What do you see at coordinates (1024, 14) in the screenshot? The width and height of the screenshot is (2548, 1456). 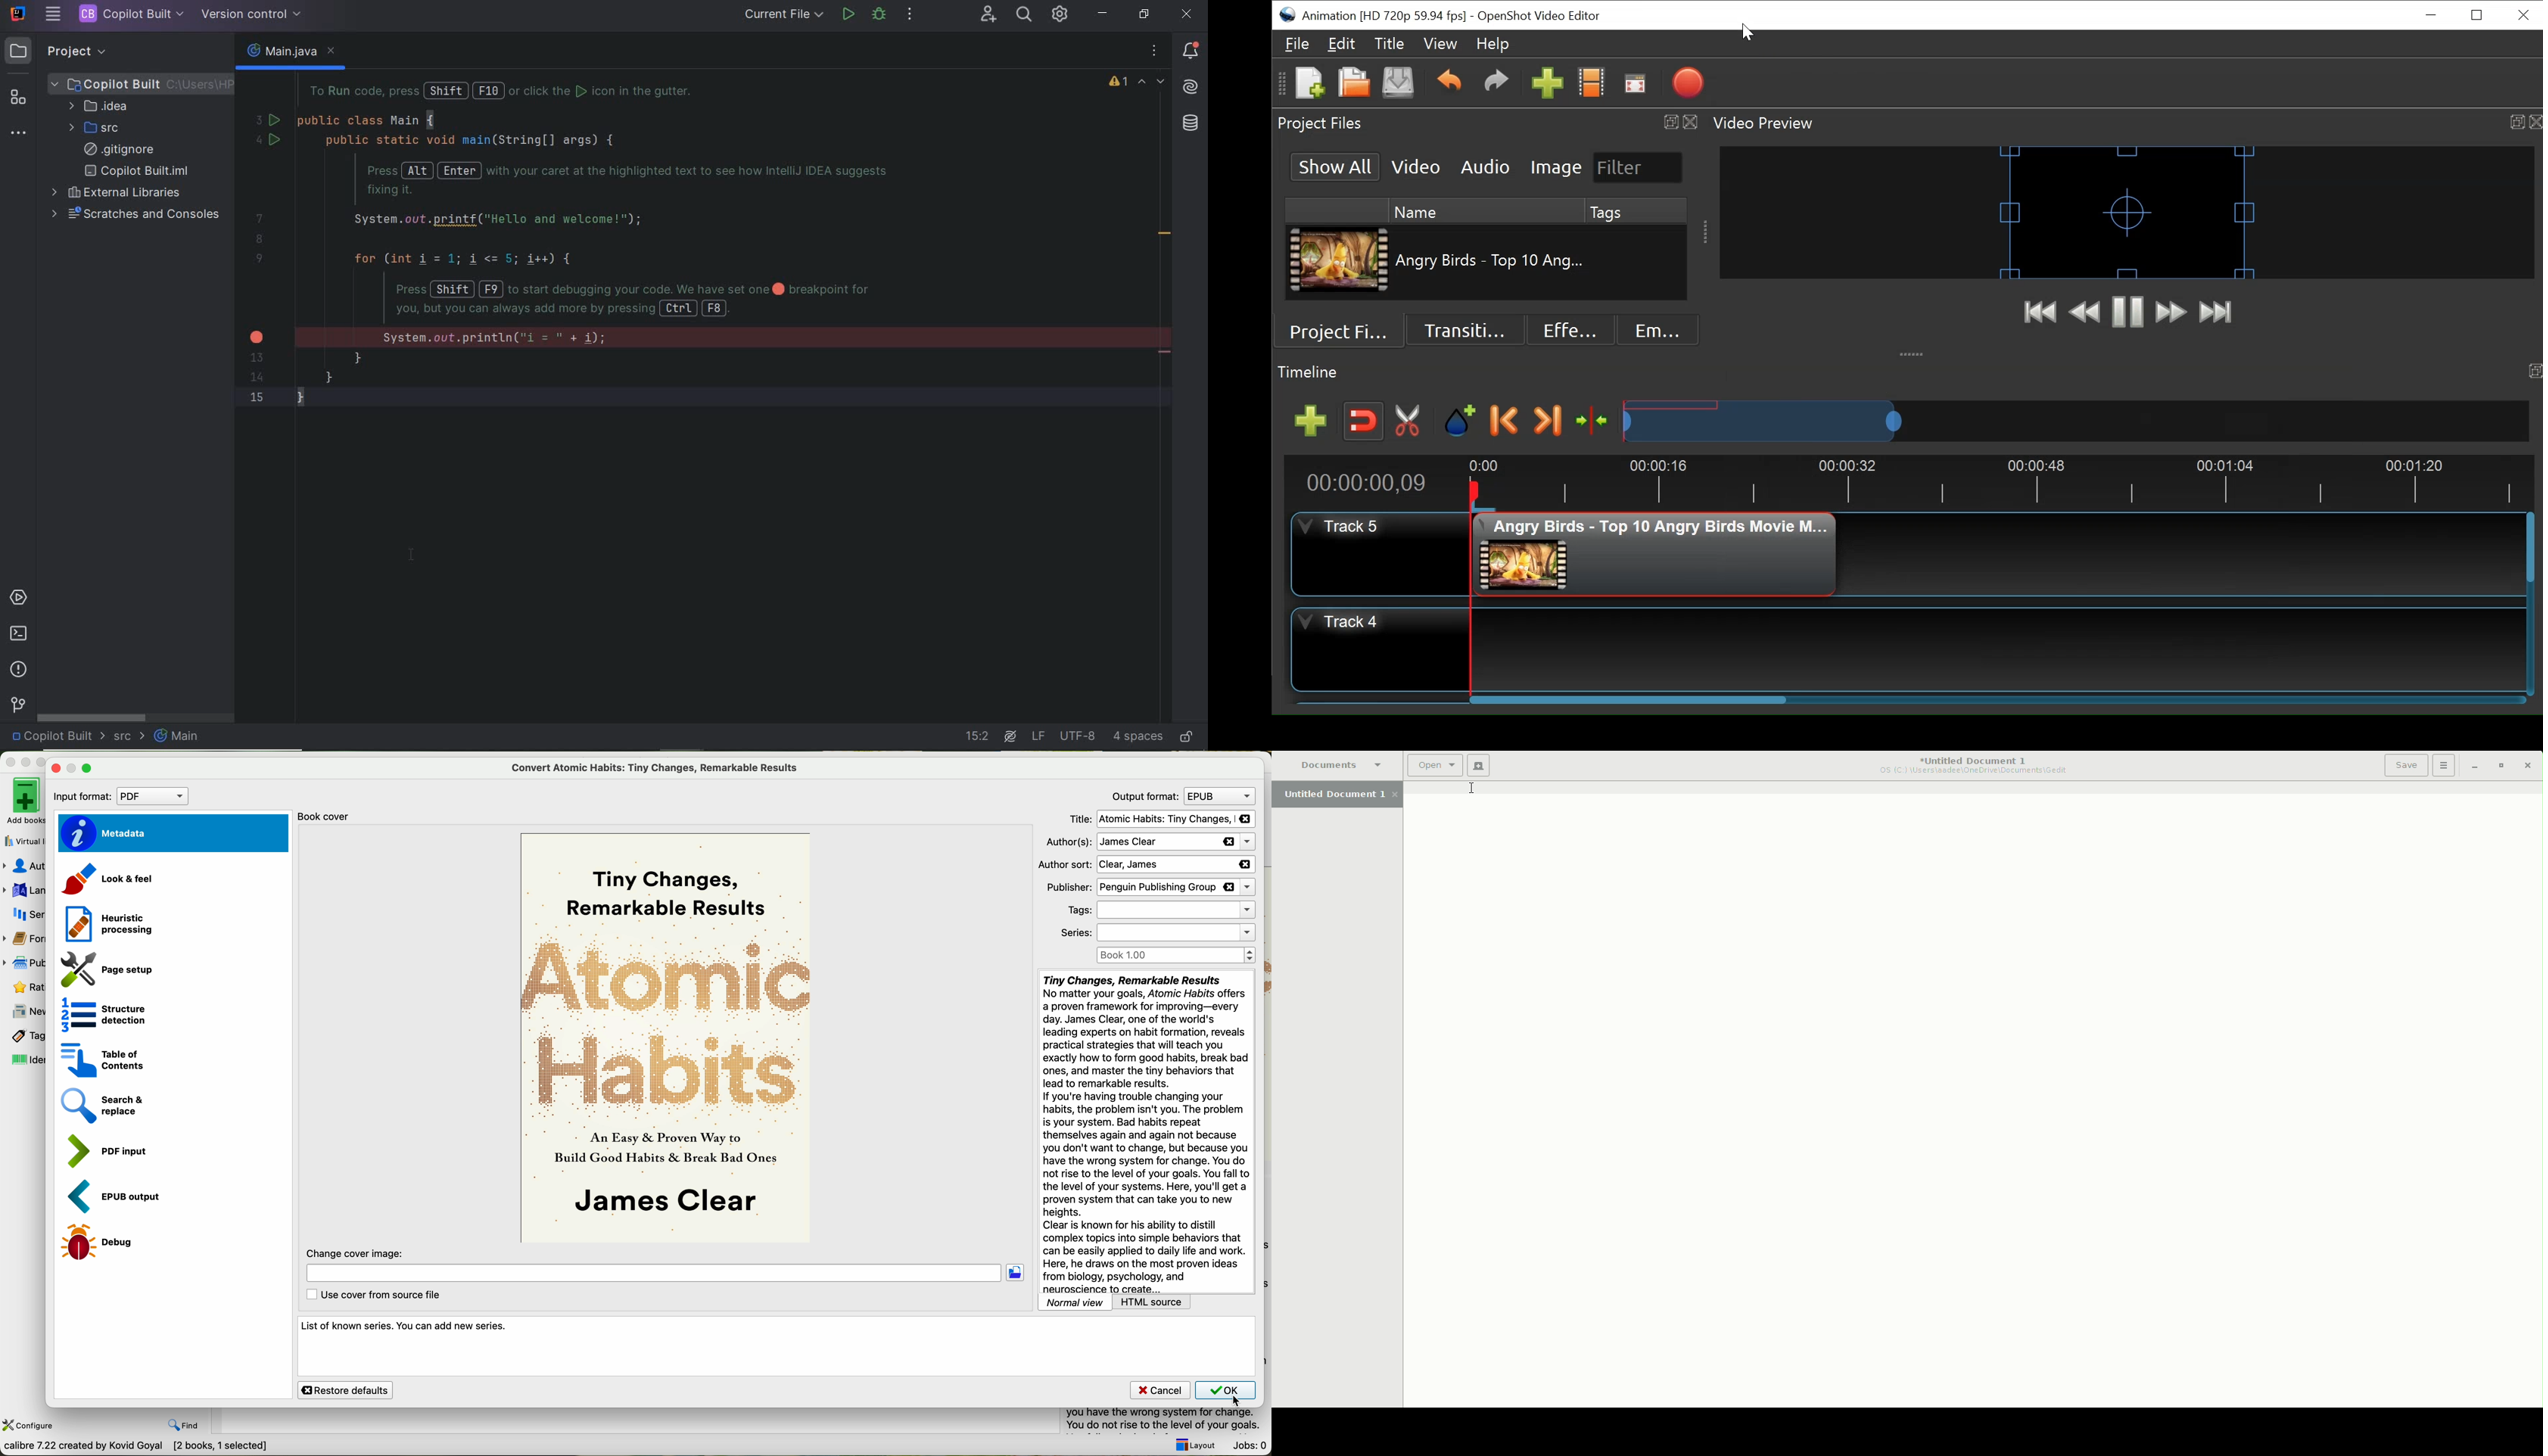 I see `SEARCH EVERYWHERE` at bounding box center [1024, 14].